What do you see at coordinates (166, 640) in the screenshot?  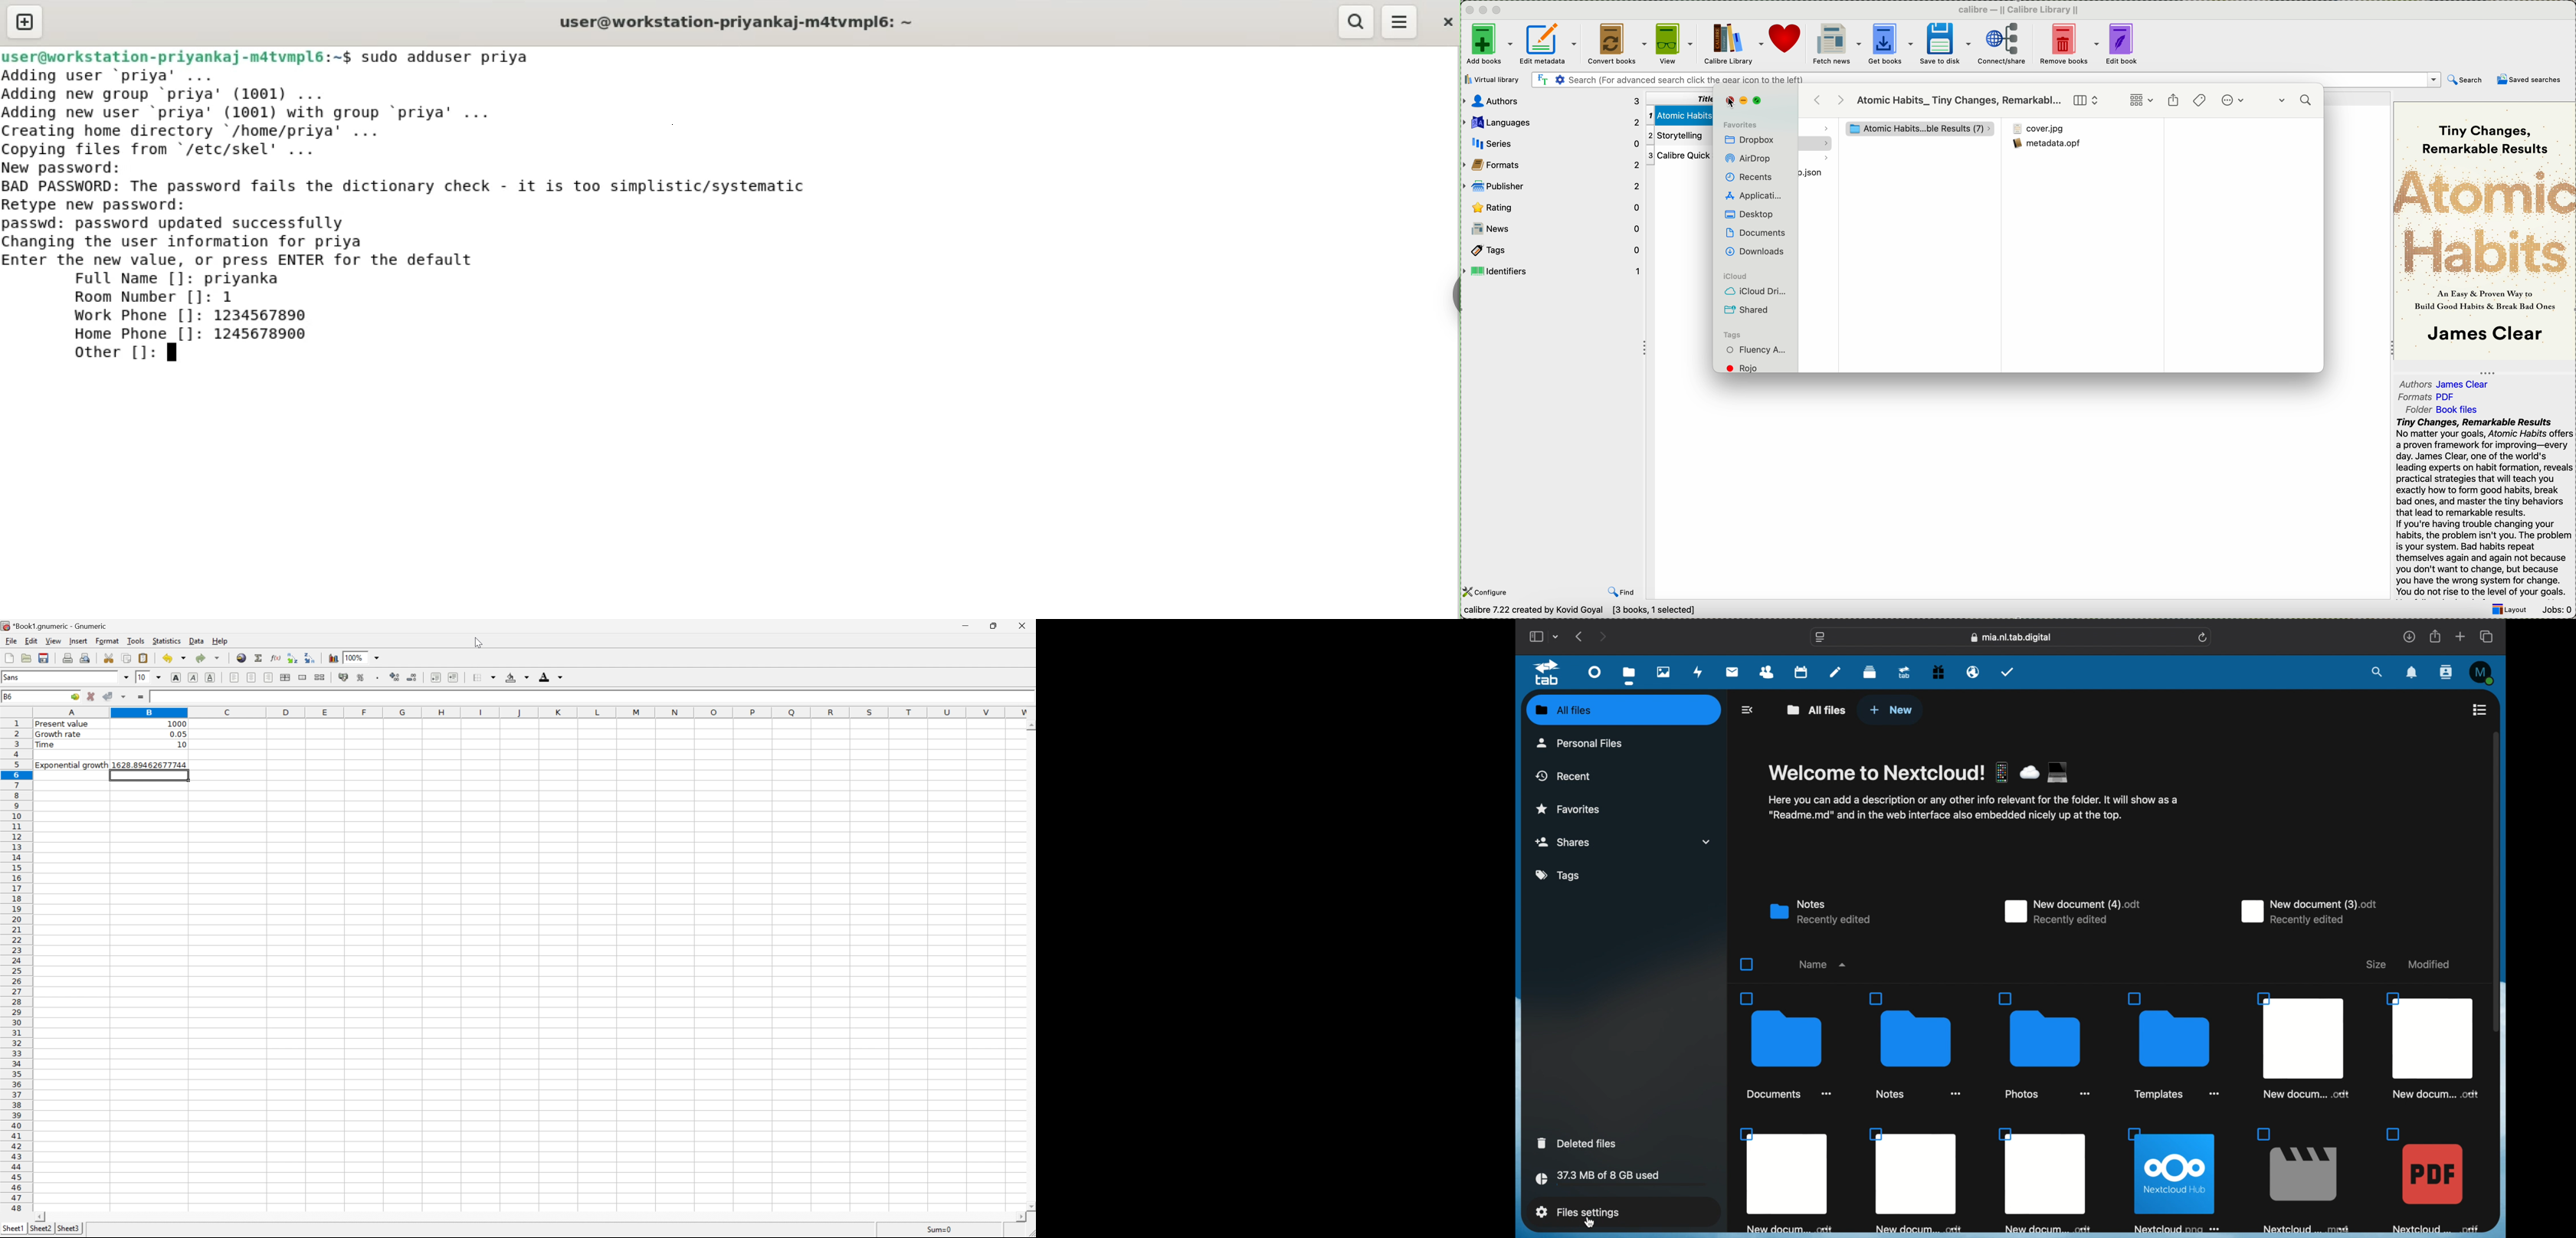 I see `Statistics` at bounding box center [166, 640].